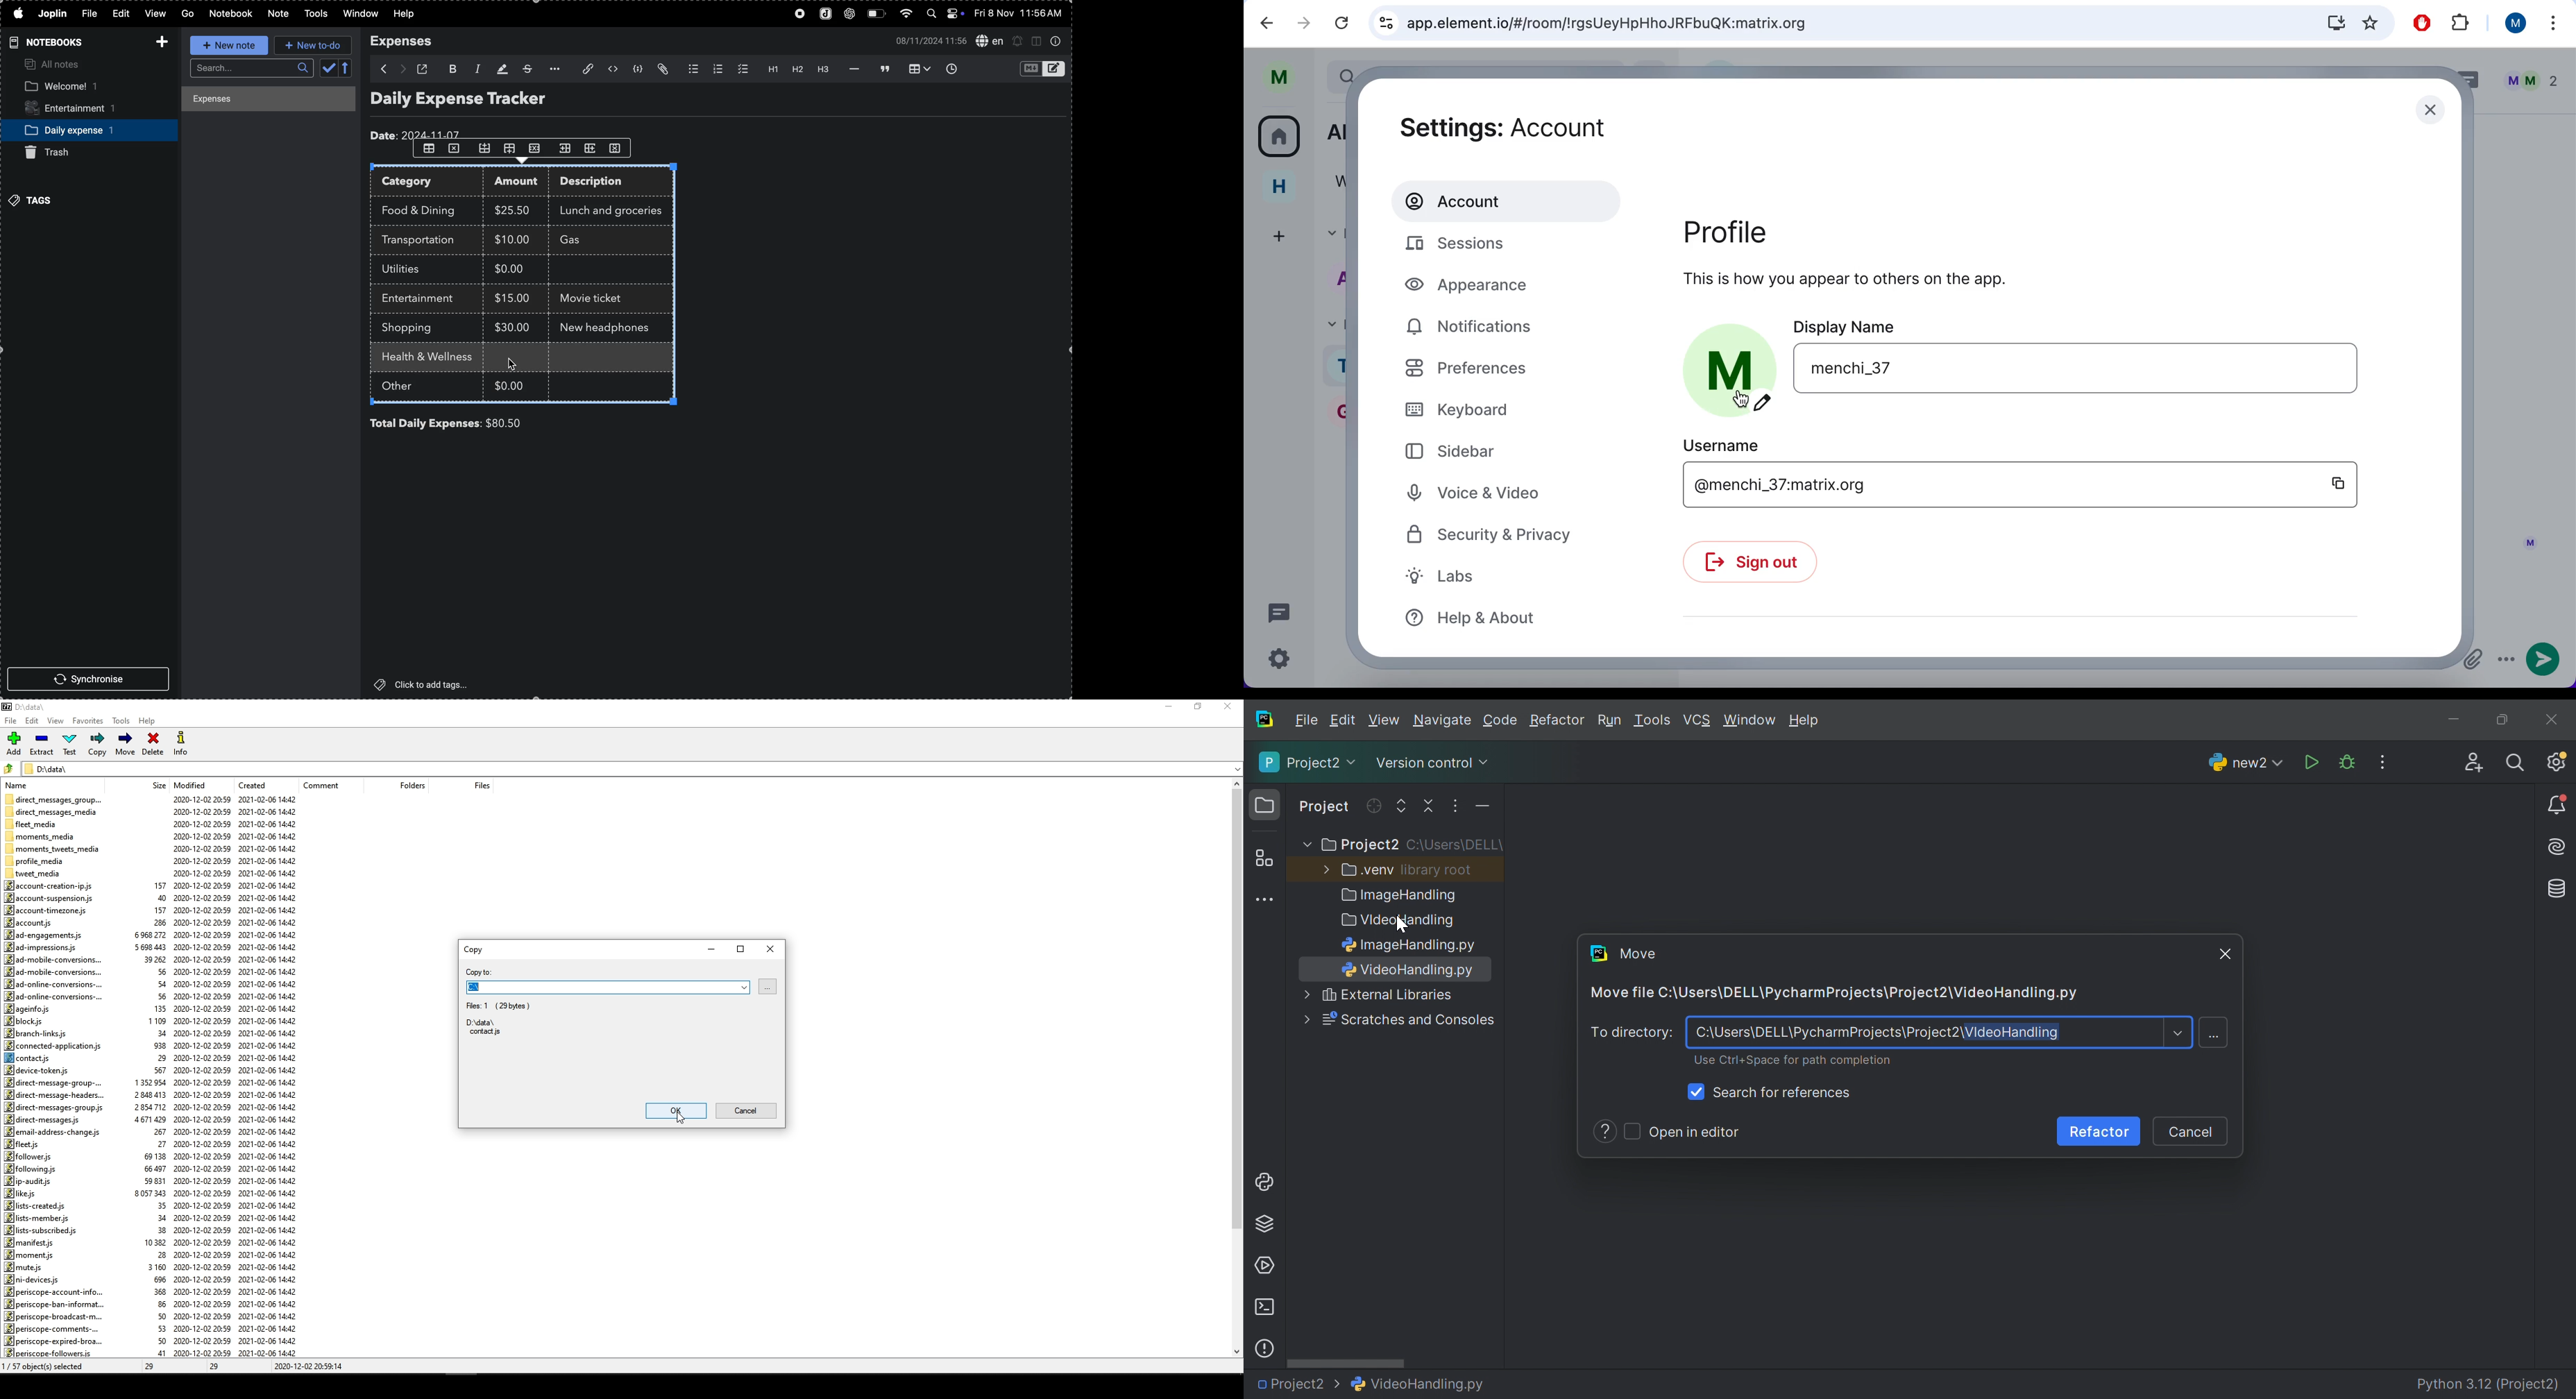 This screenshot has height=1400, width=2576. Describe the element at coordinates (402, 70) in the screenshot. I see `forward` at that location.